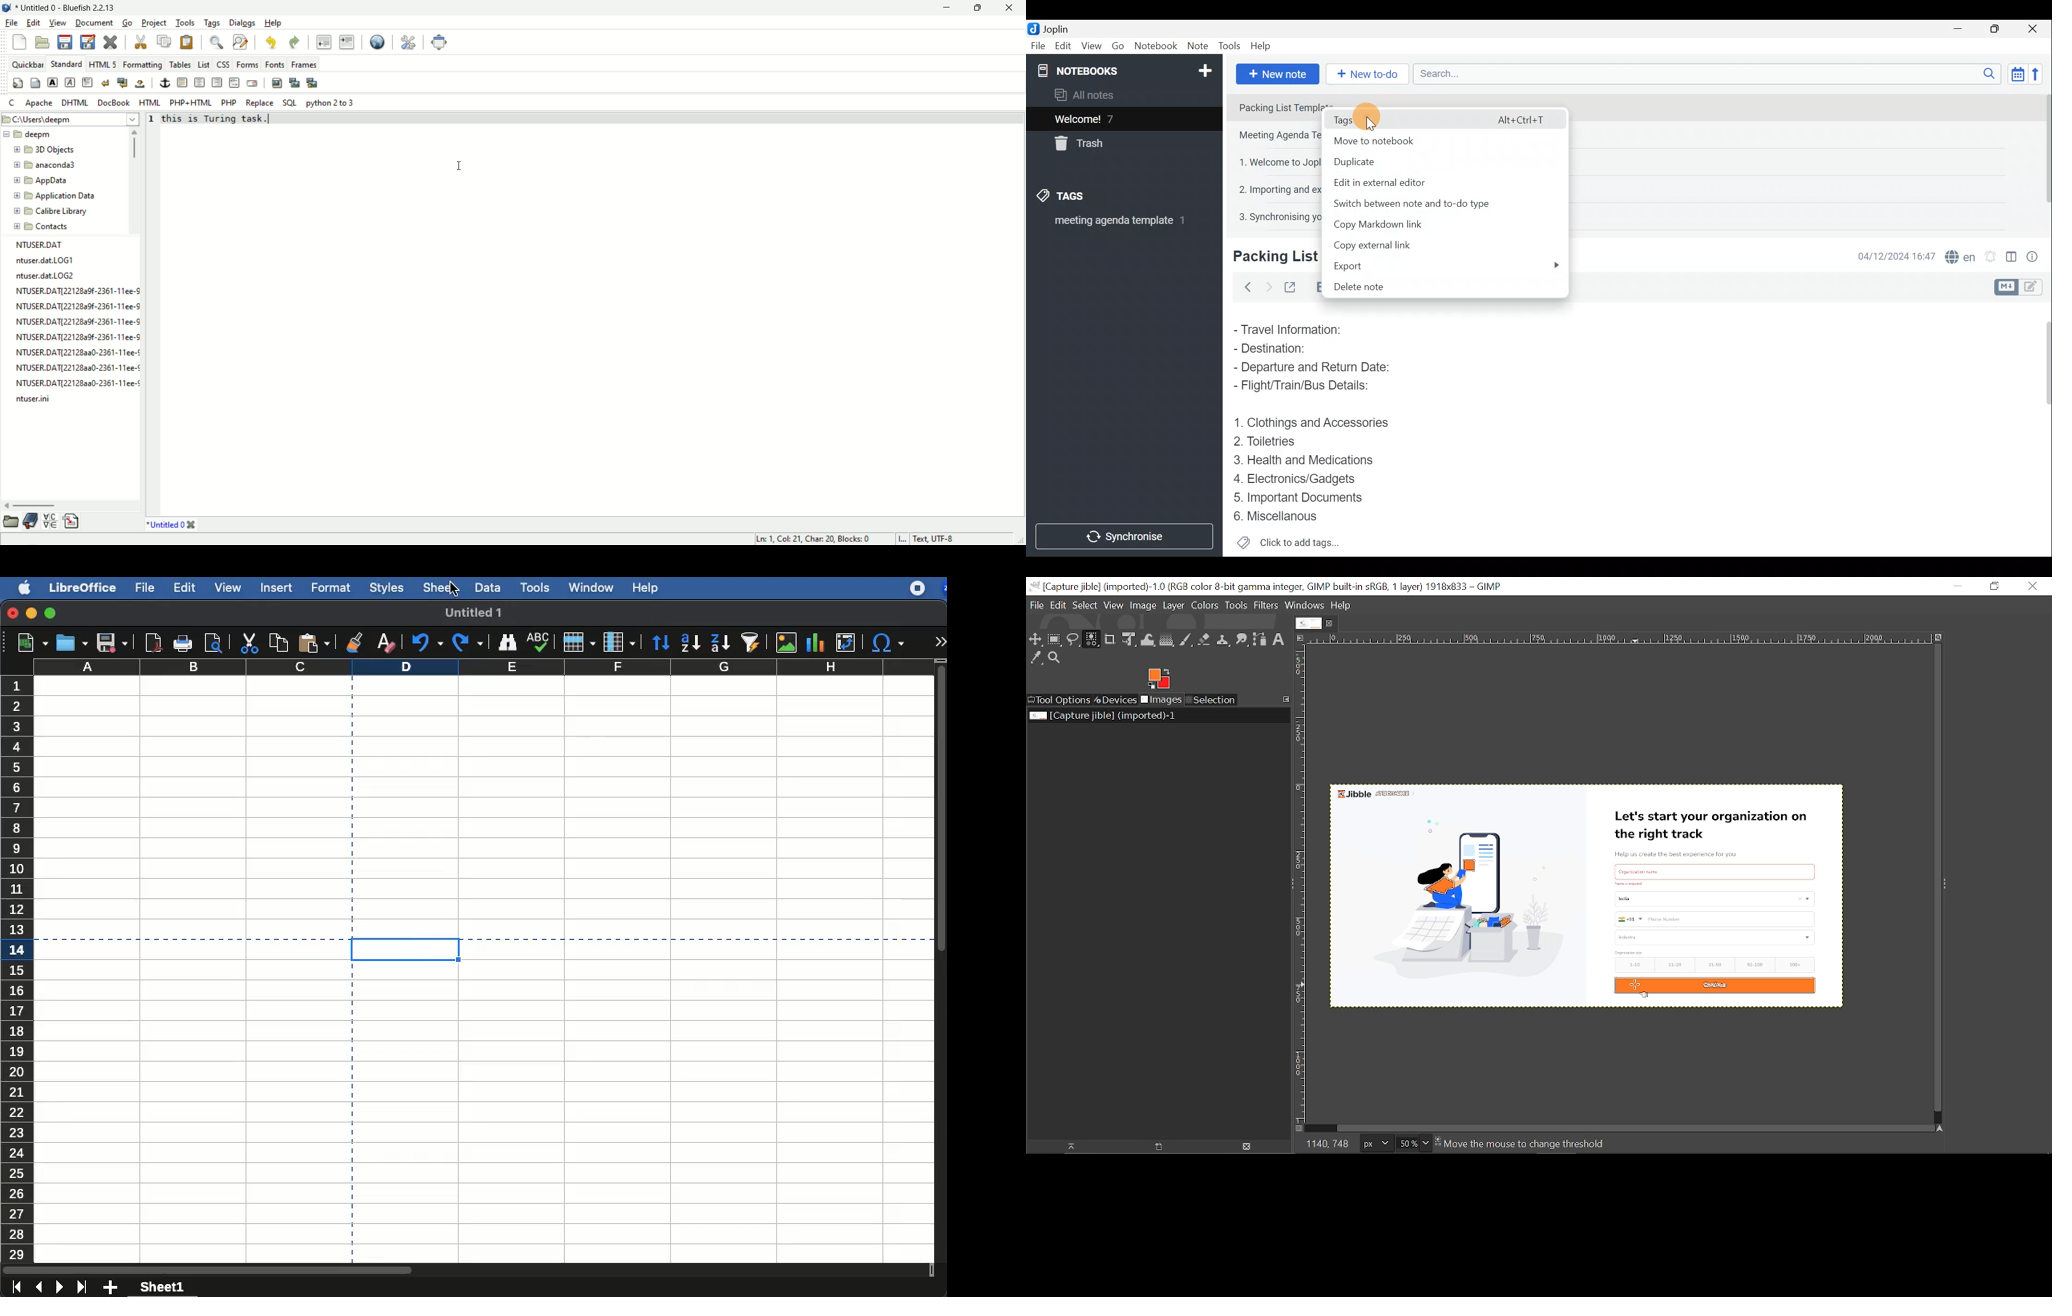 The height and width of the screenshot is (1316, 2072). What do you see at coordinates (1429, 141) in the screenshot?
I see `Move to notebook` at bounding box center [1429, 141].